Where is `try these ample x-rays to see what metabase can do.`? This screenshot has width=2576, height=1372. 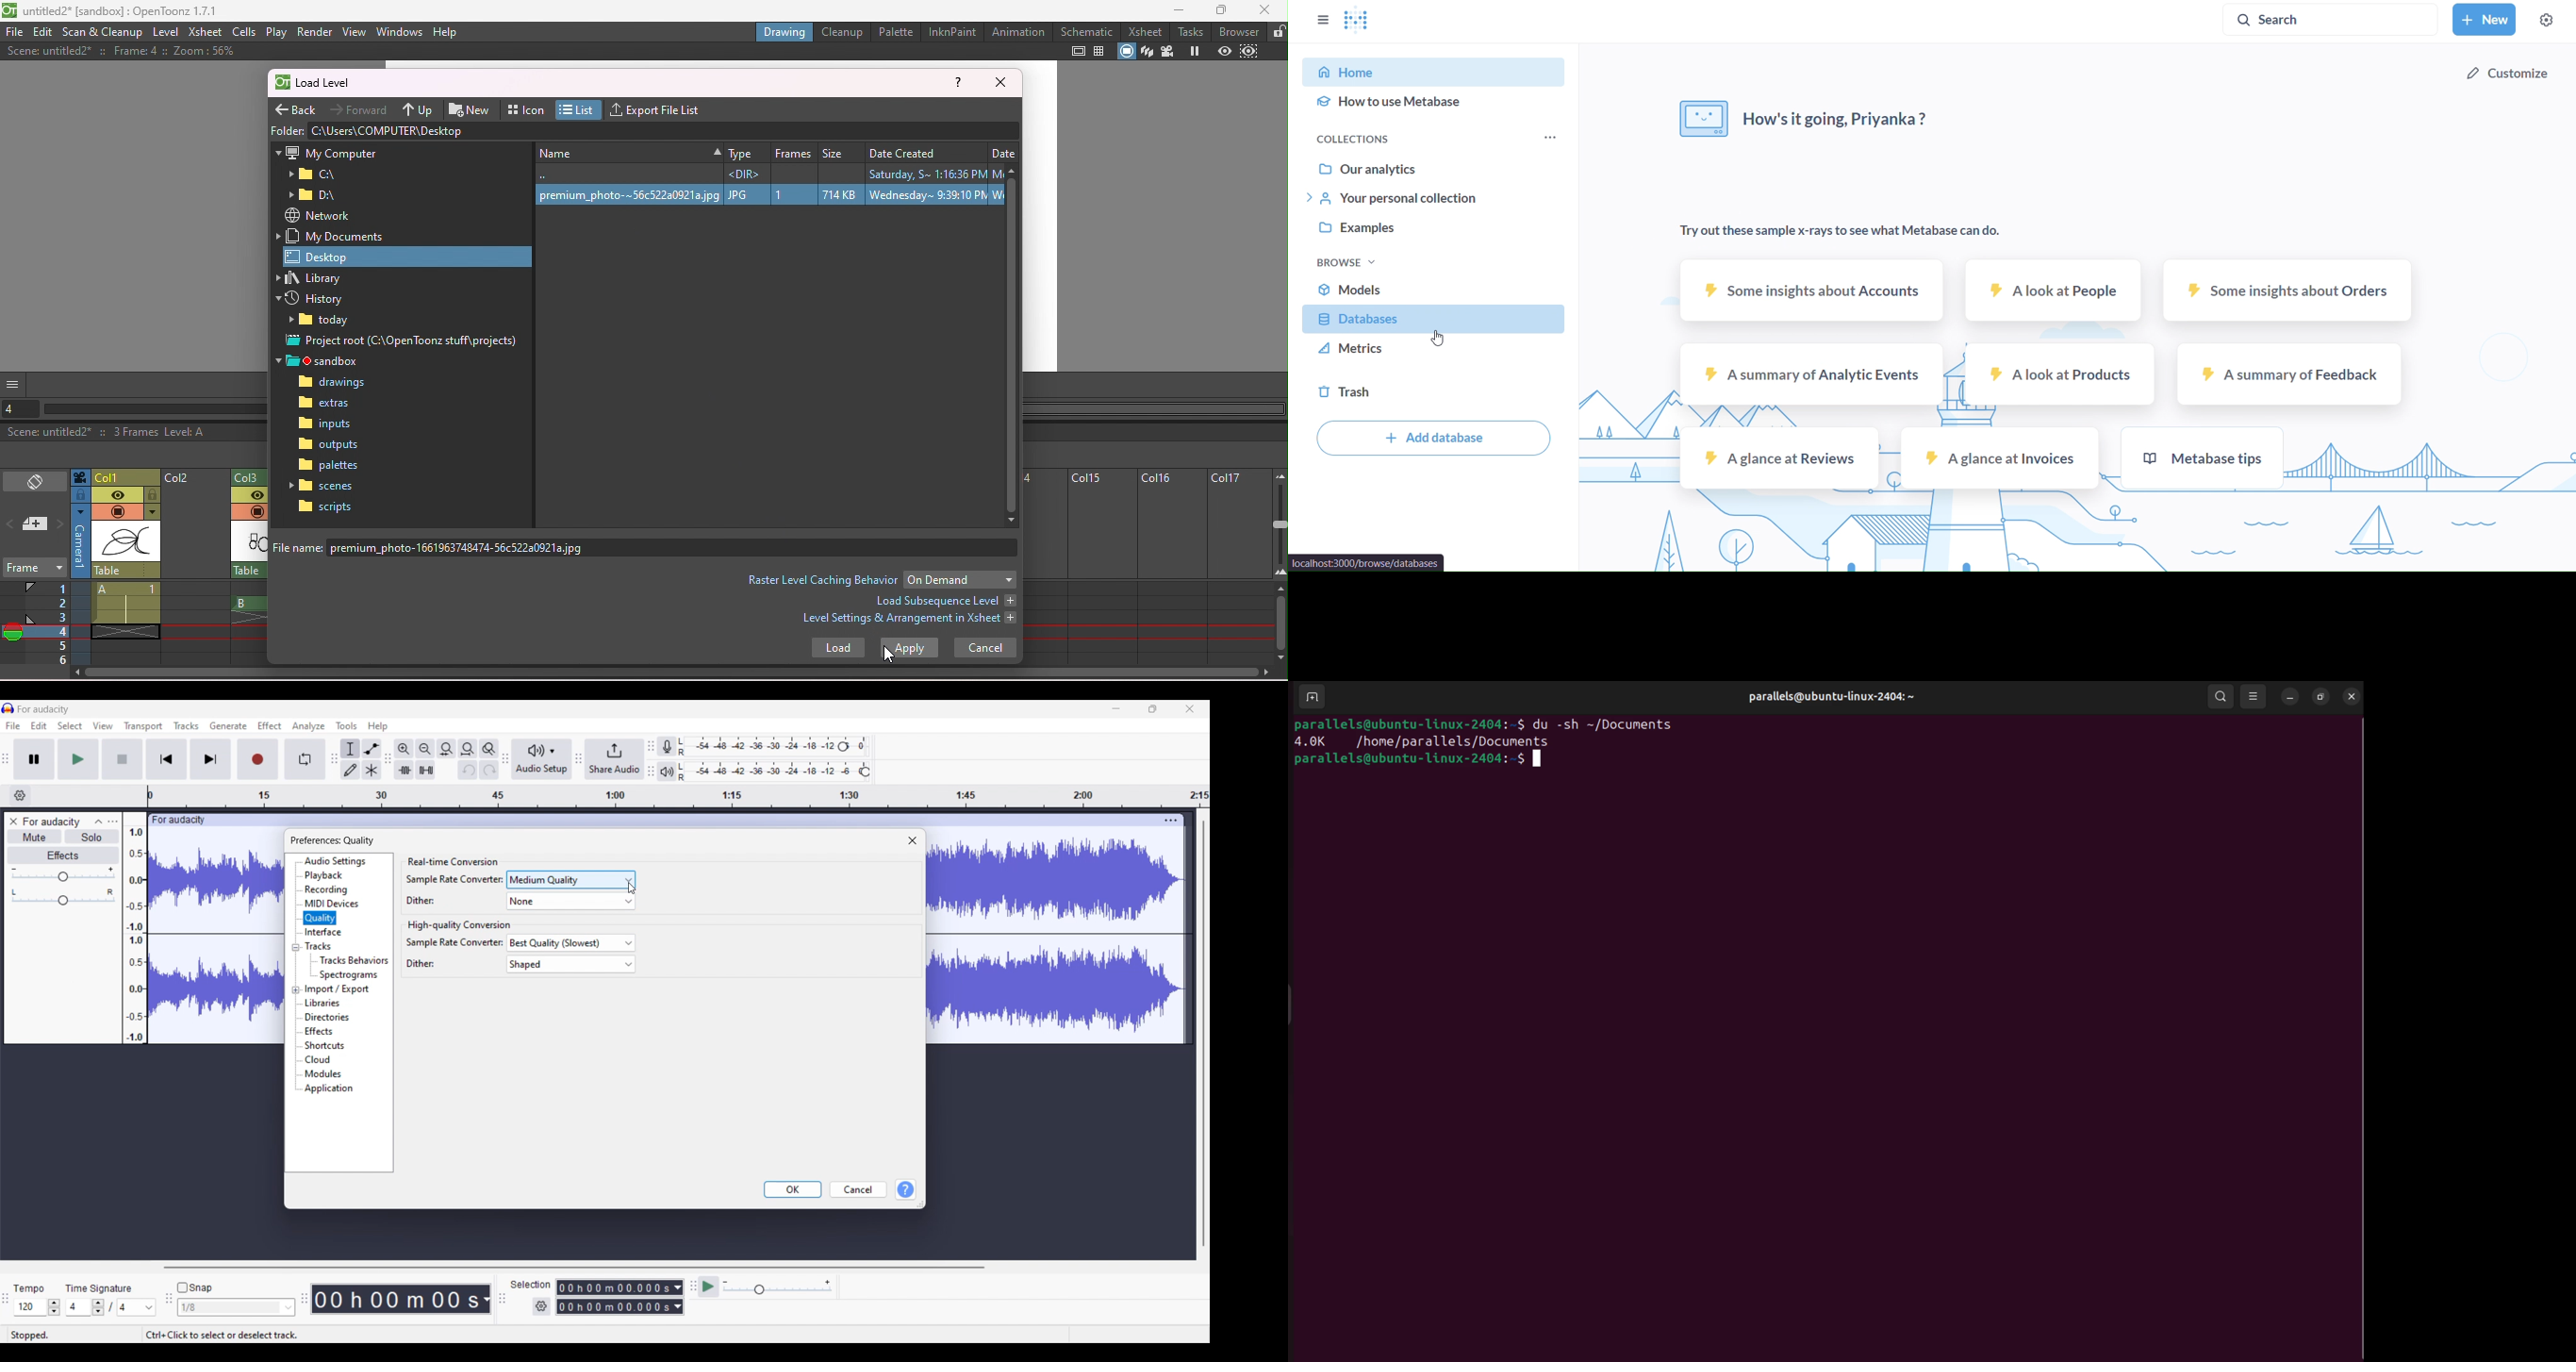
try these ample x-rays to see what metabase can do. is located at coordinates (1844, 231).